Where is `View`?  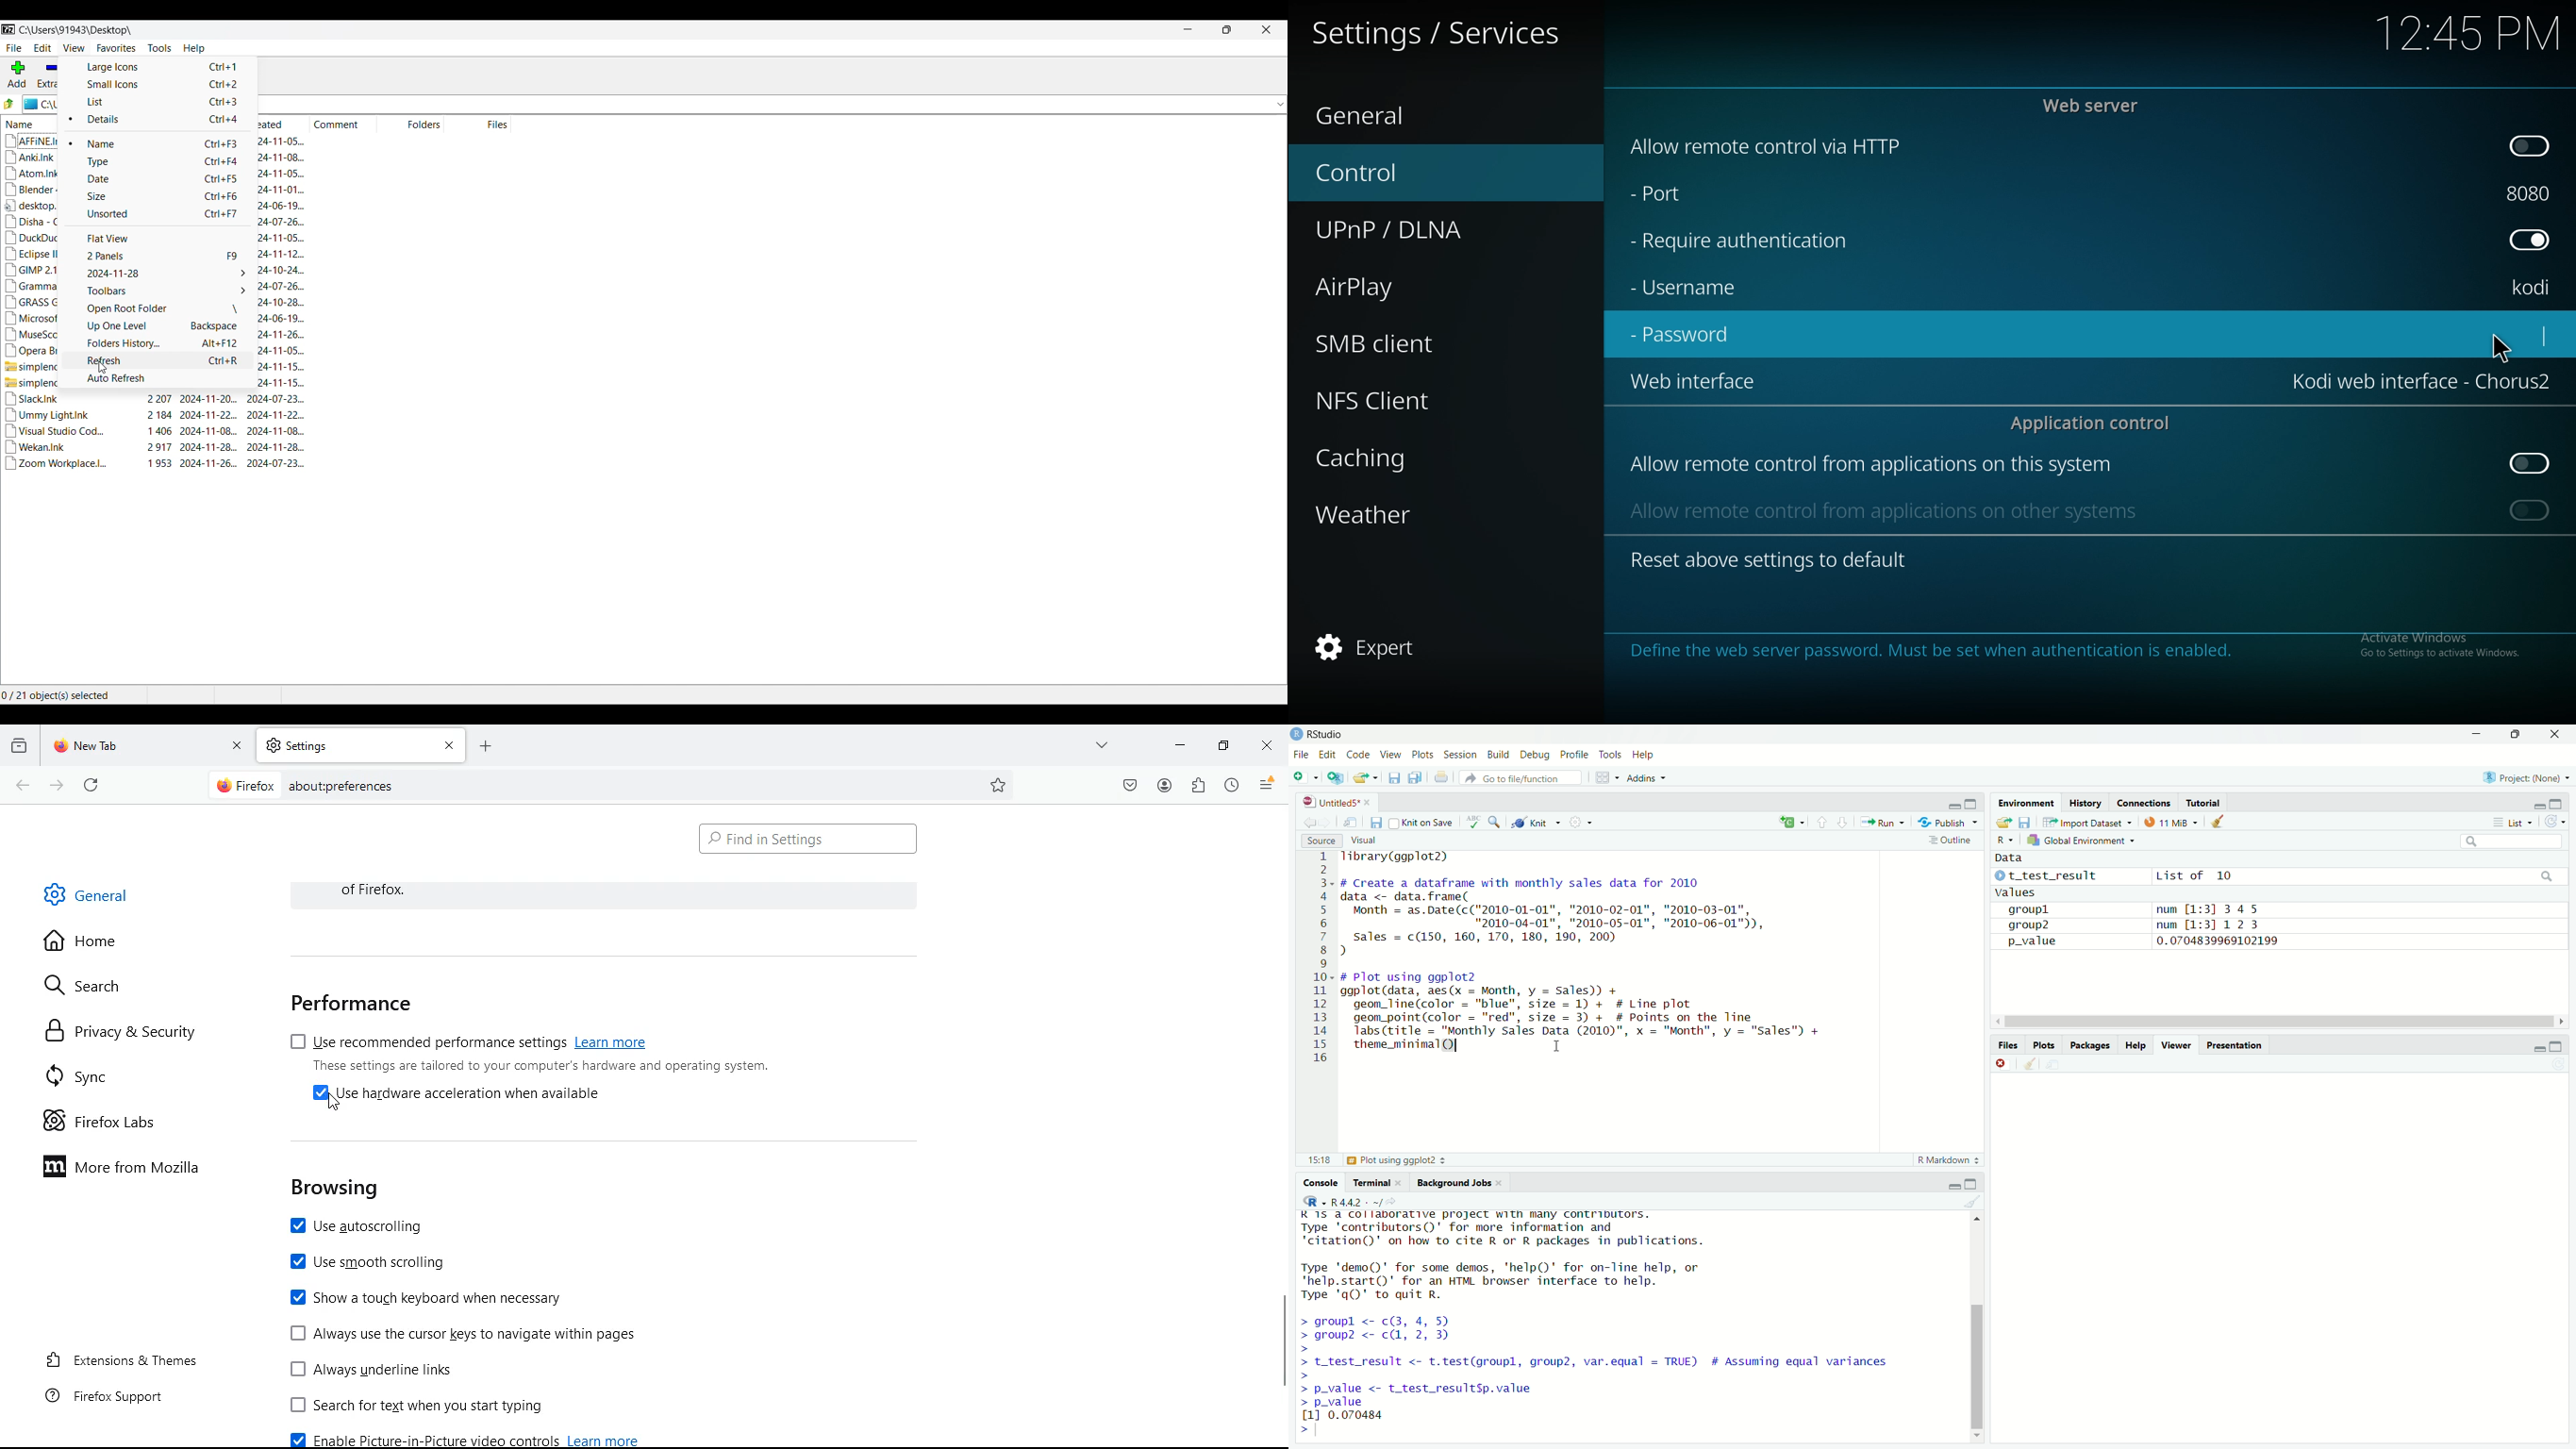
View is located at coordinates (1390, 753).